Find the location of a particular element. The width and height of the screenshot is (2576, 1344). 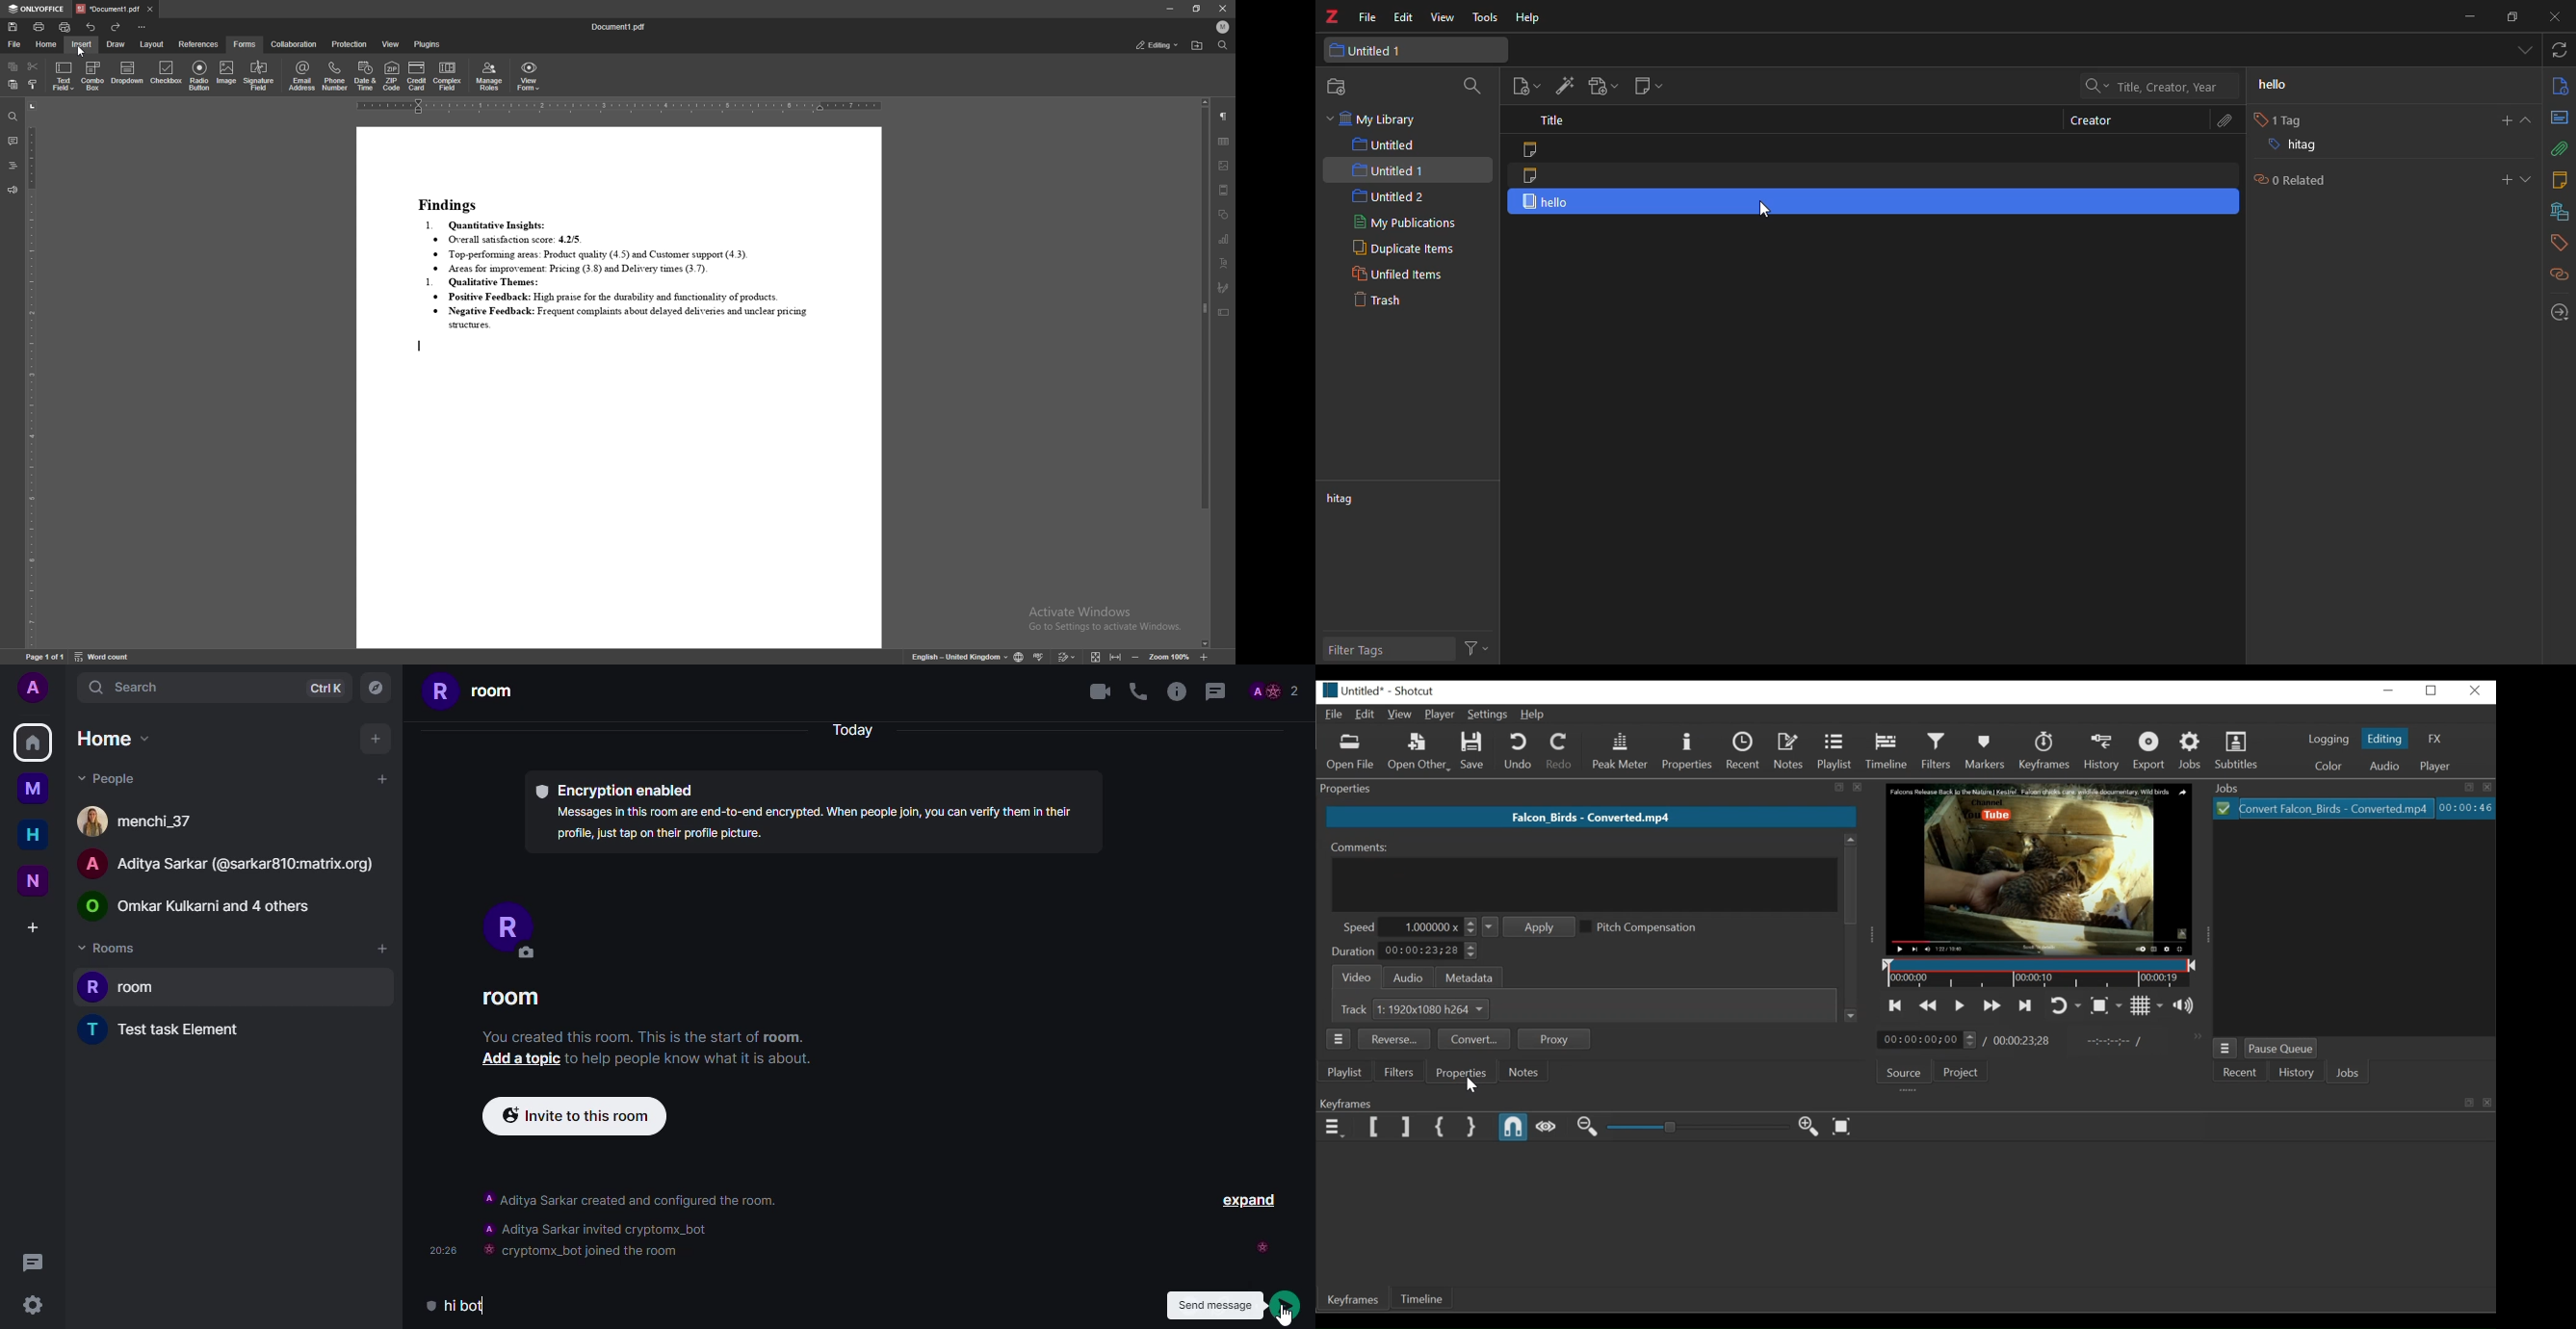

You created this room. This is the start of room.
Add a topic to help people know what it is about. is located at coordinates (650, 1051).